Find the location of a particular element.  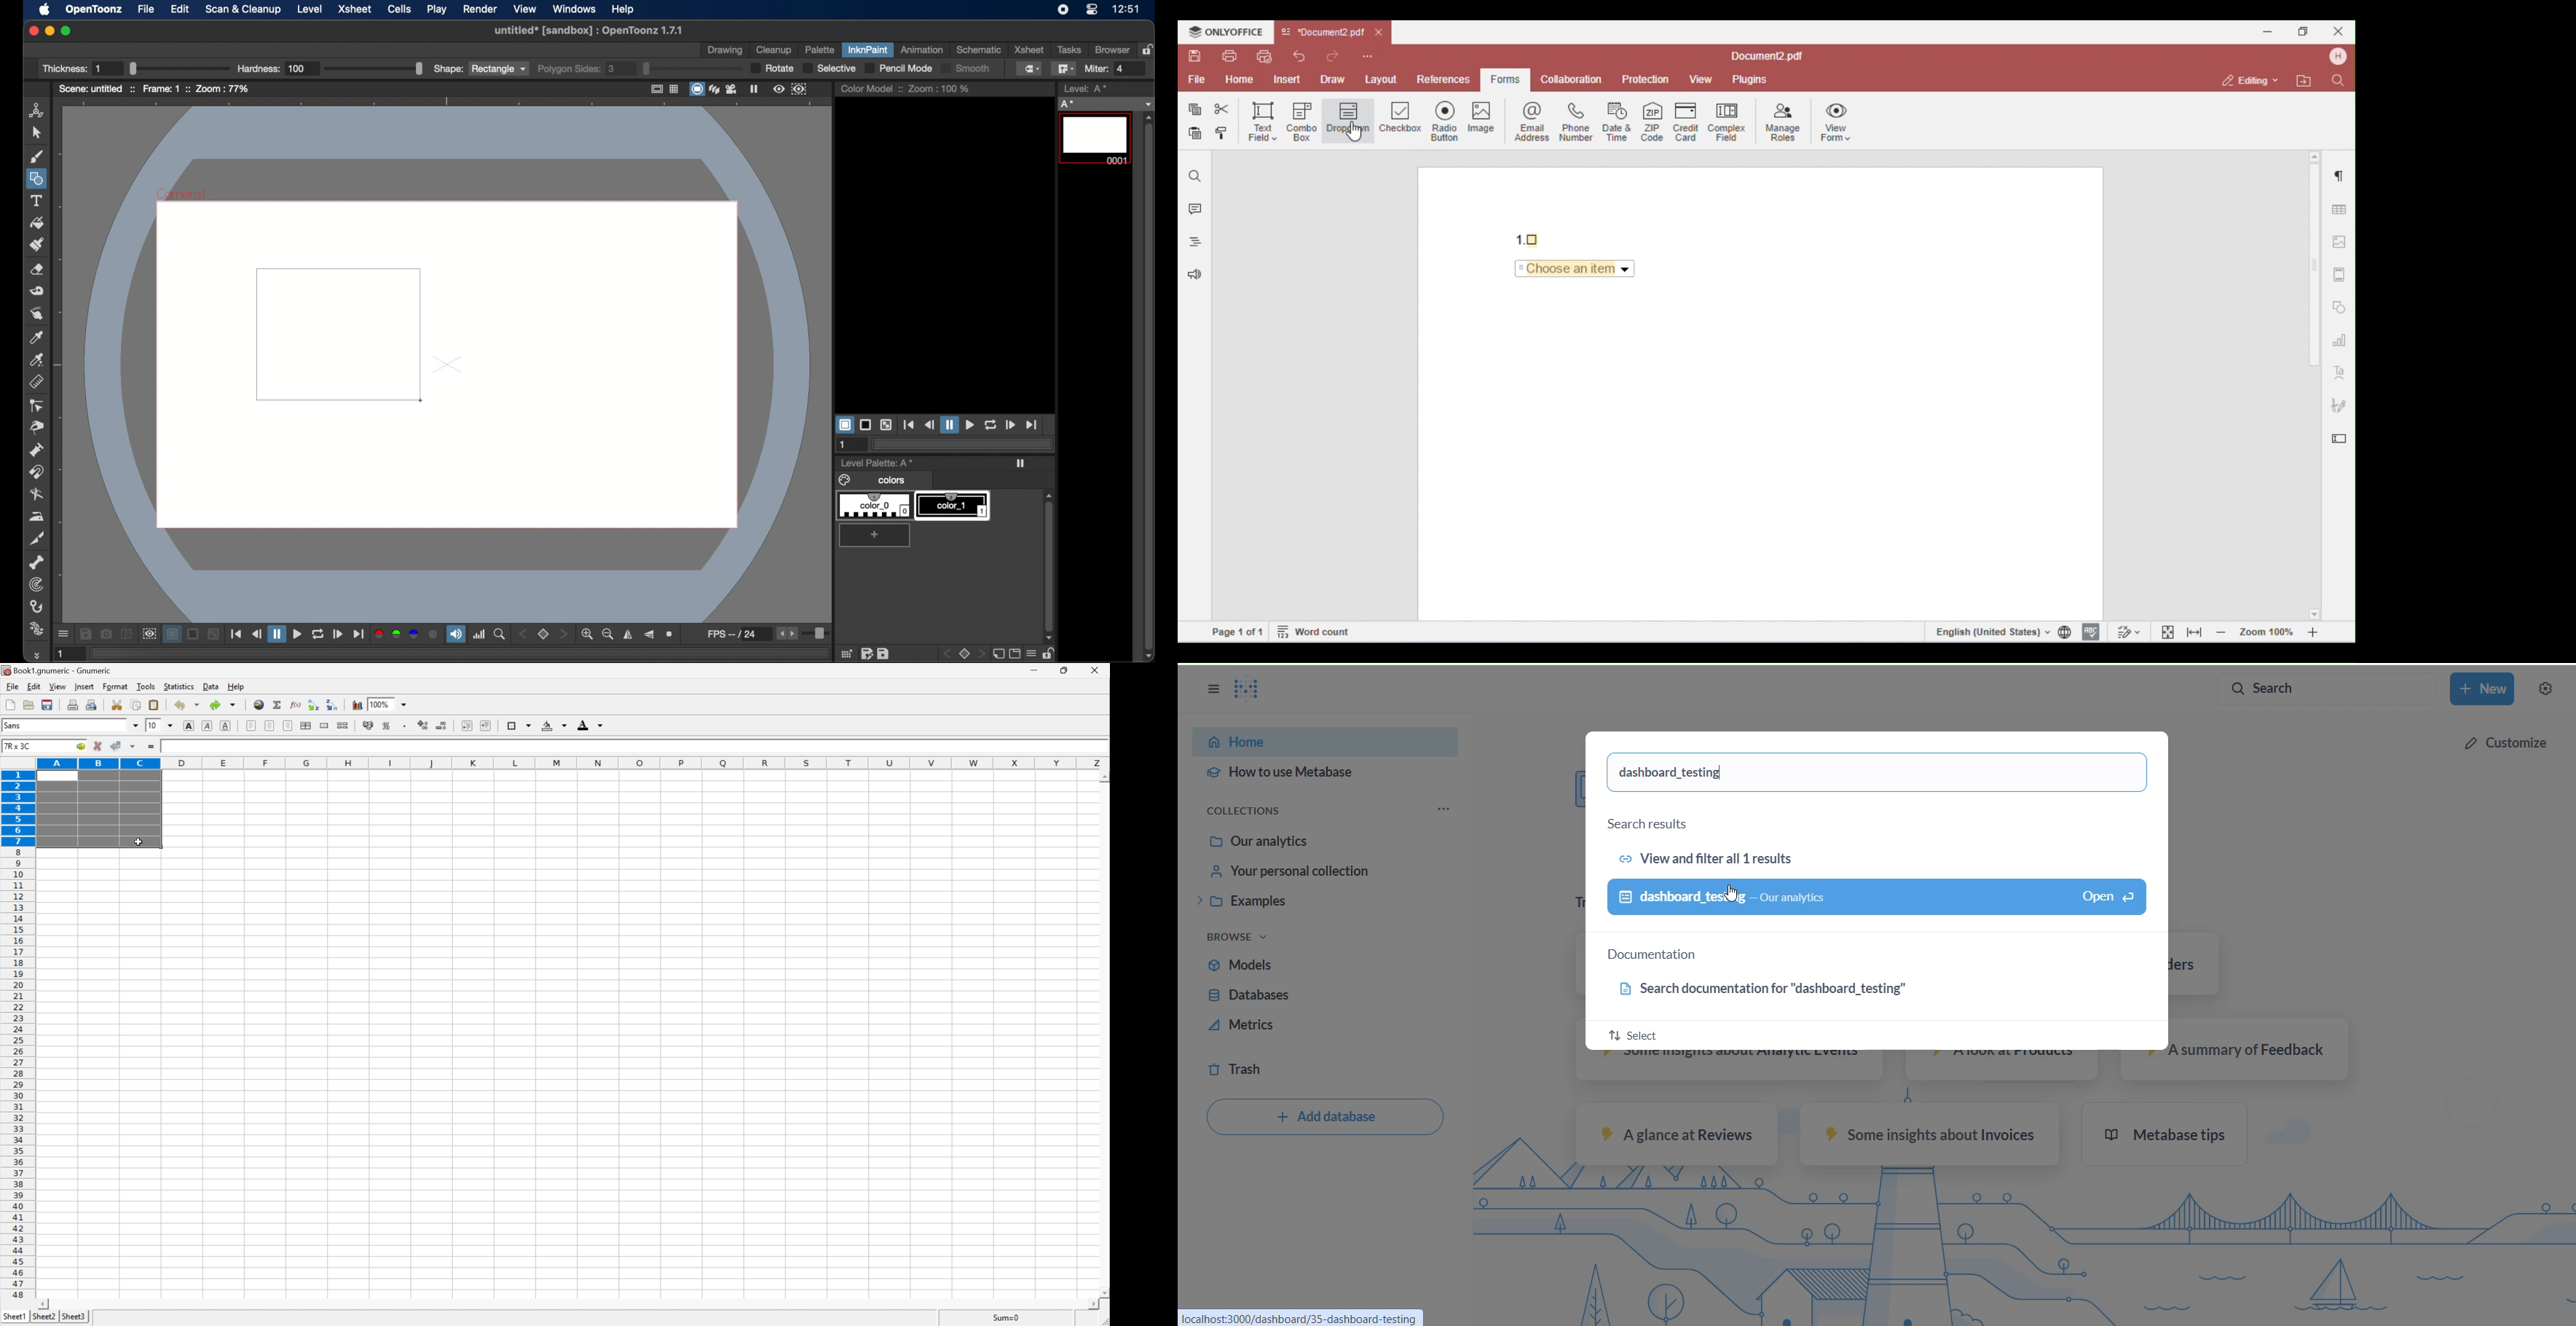

scroll up is located at coordinates (1103, 778).